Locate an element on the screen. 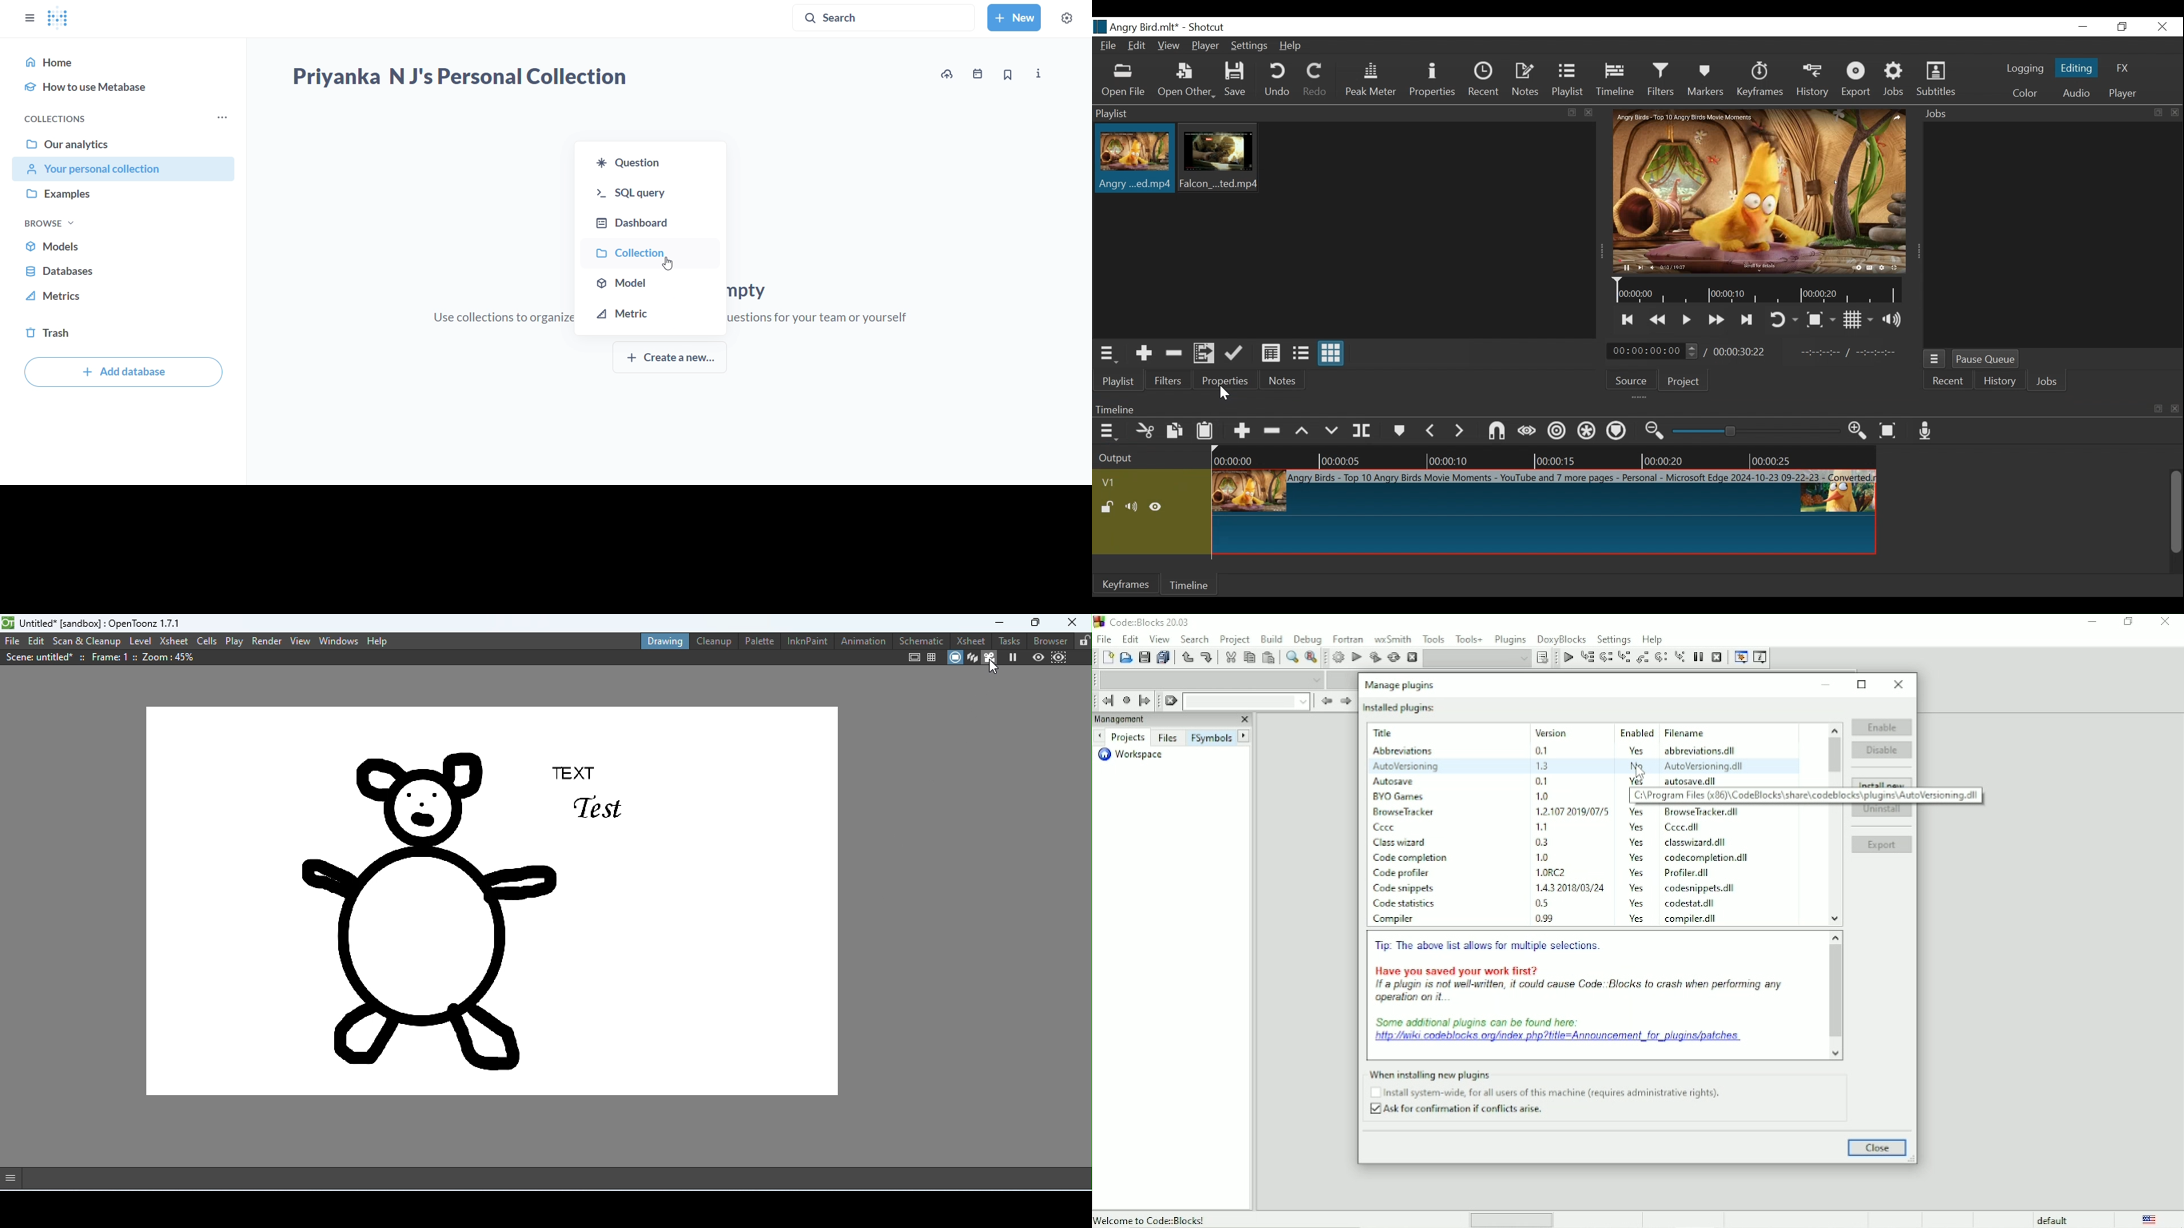  Prev is located at coordinates (1101, 736).